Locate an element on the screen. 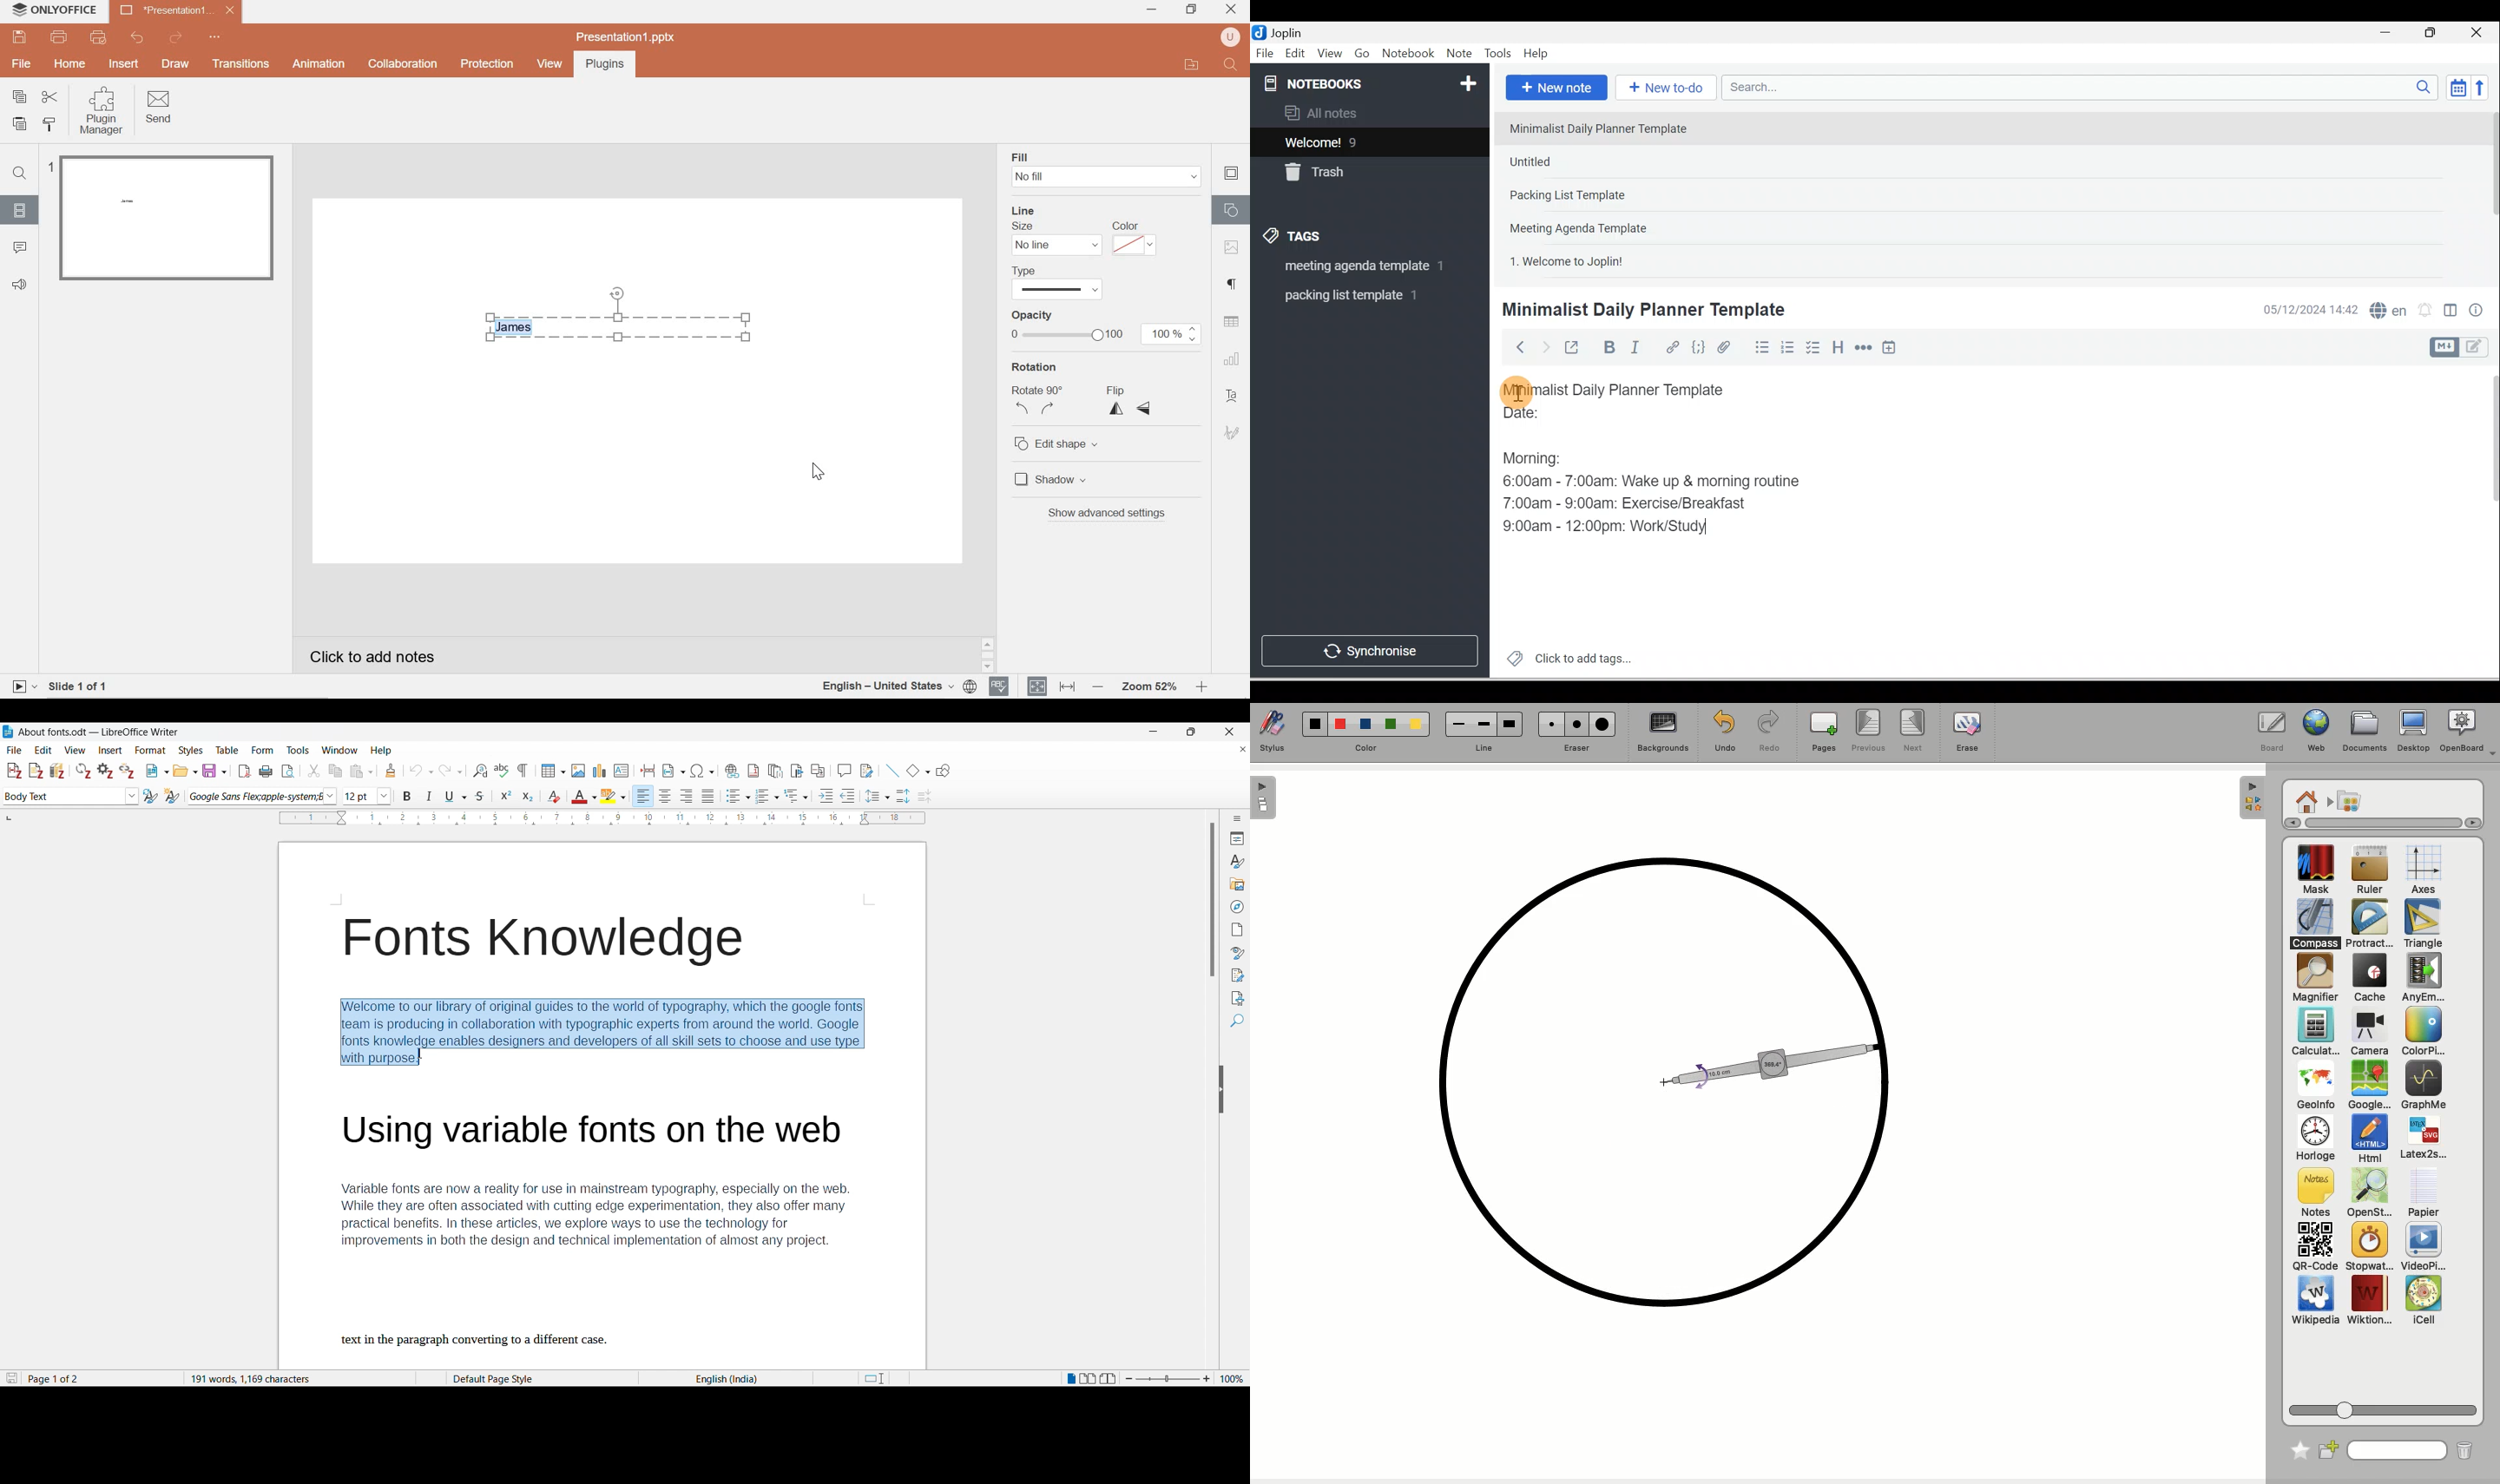 Image resolution: width=2520 pixels, height=1484 pixels. Zoom slider is located at coordinates (1168, 1377).